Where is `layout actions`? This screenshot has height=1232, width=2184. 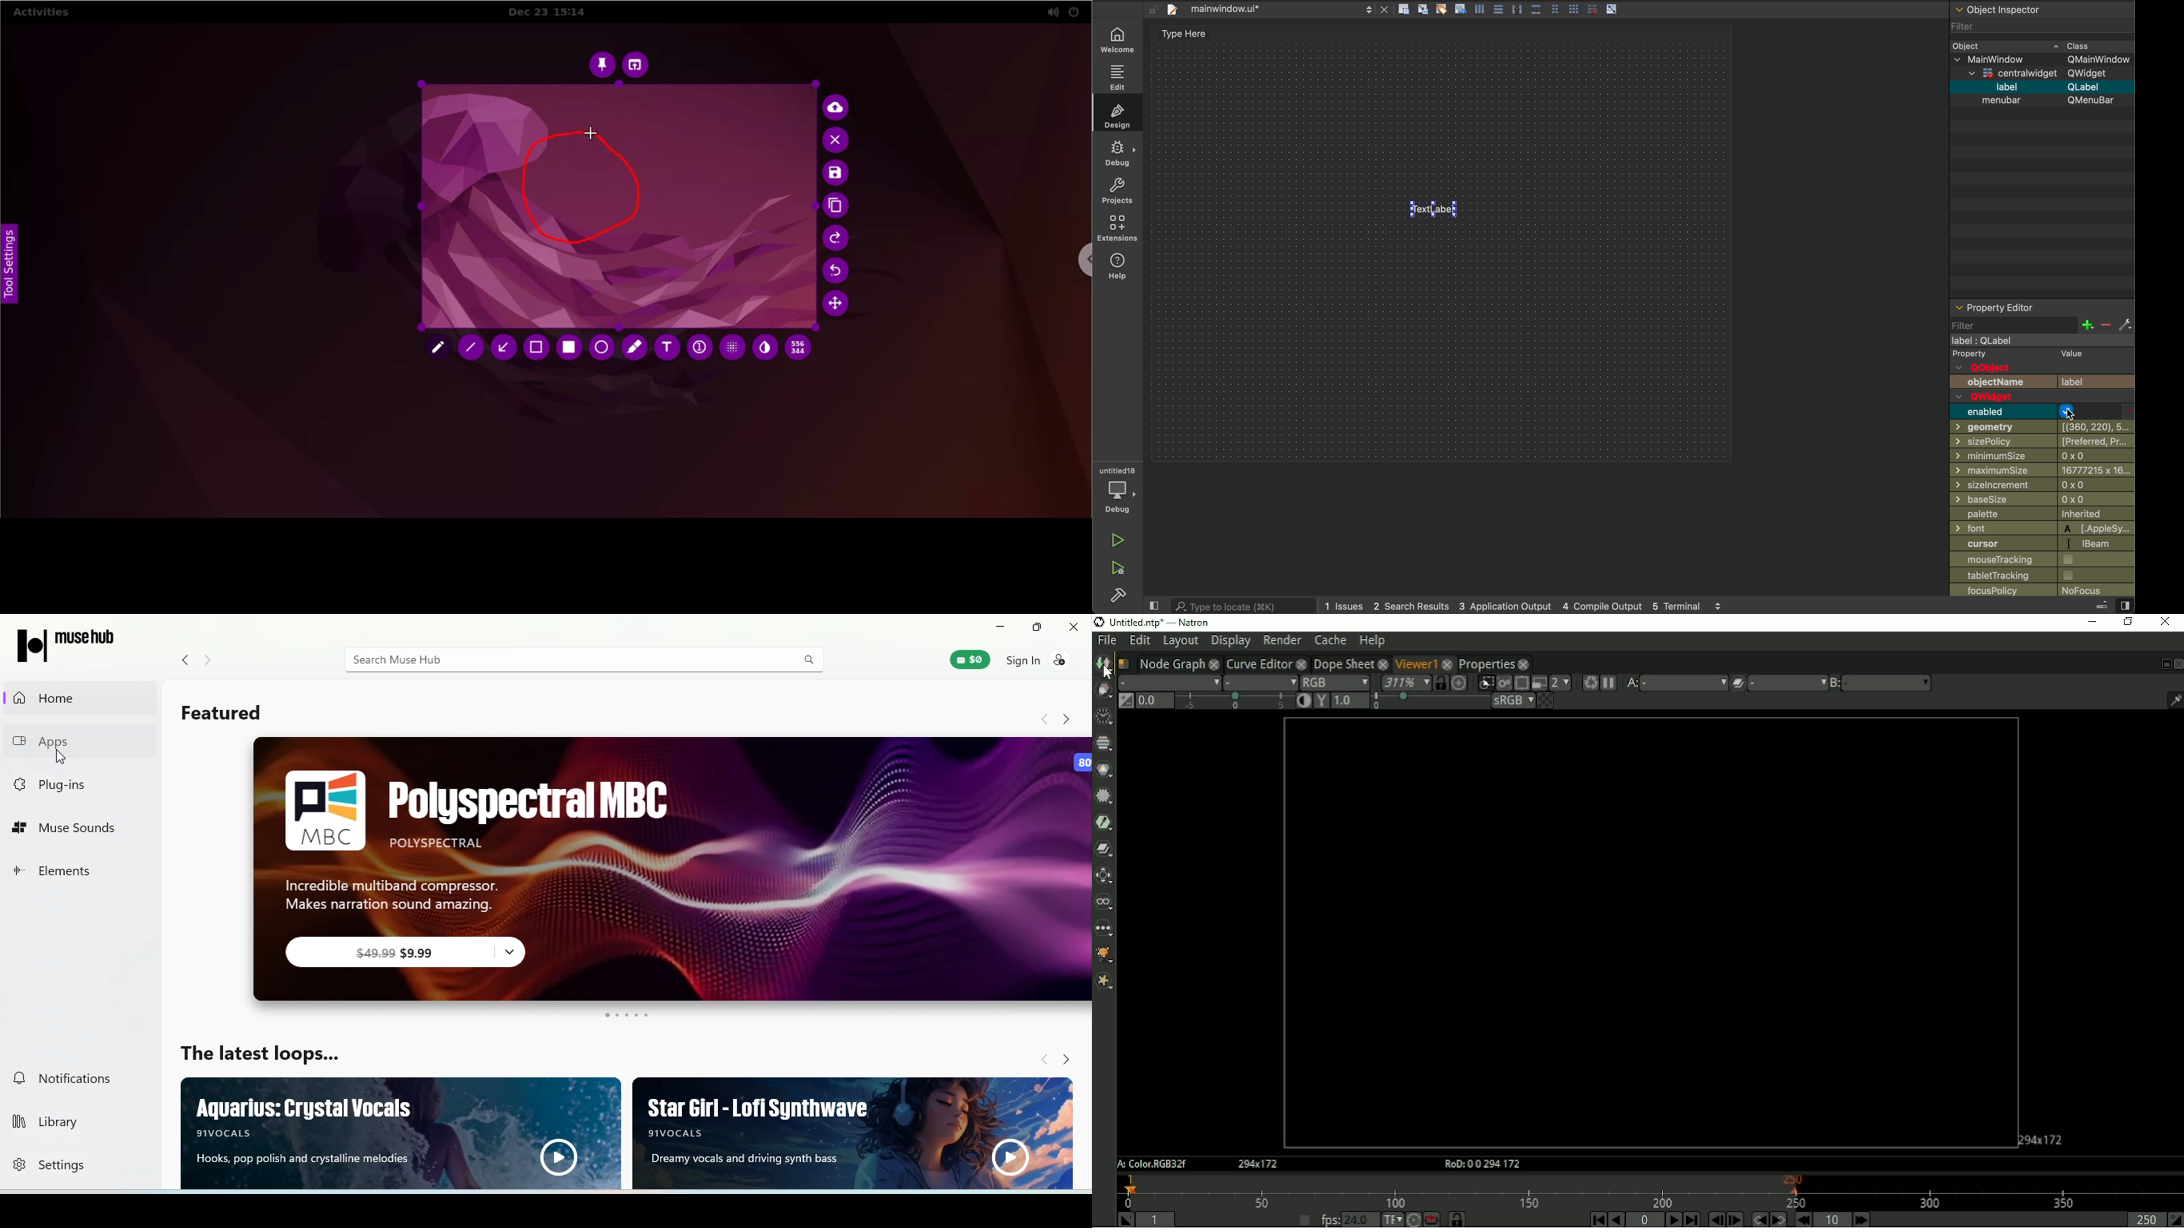
layout actions is located at coordinates (1514, 9).